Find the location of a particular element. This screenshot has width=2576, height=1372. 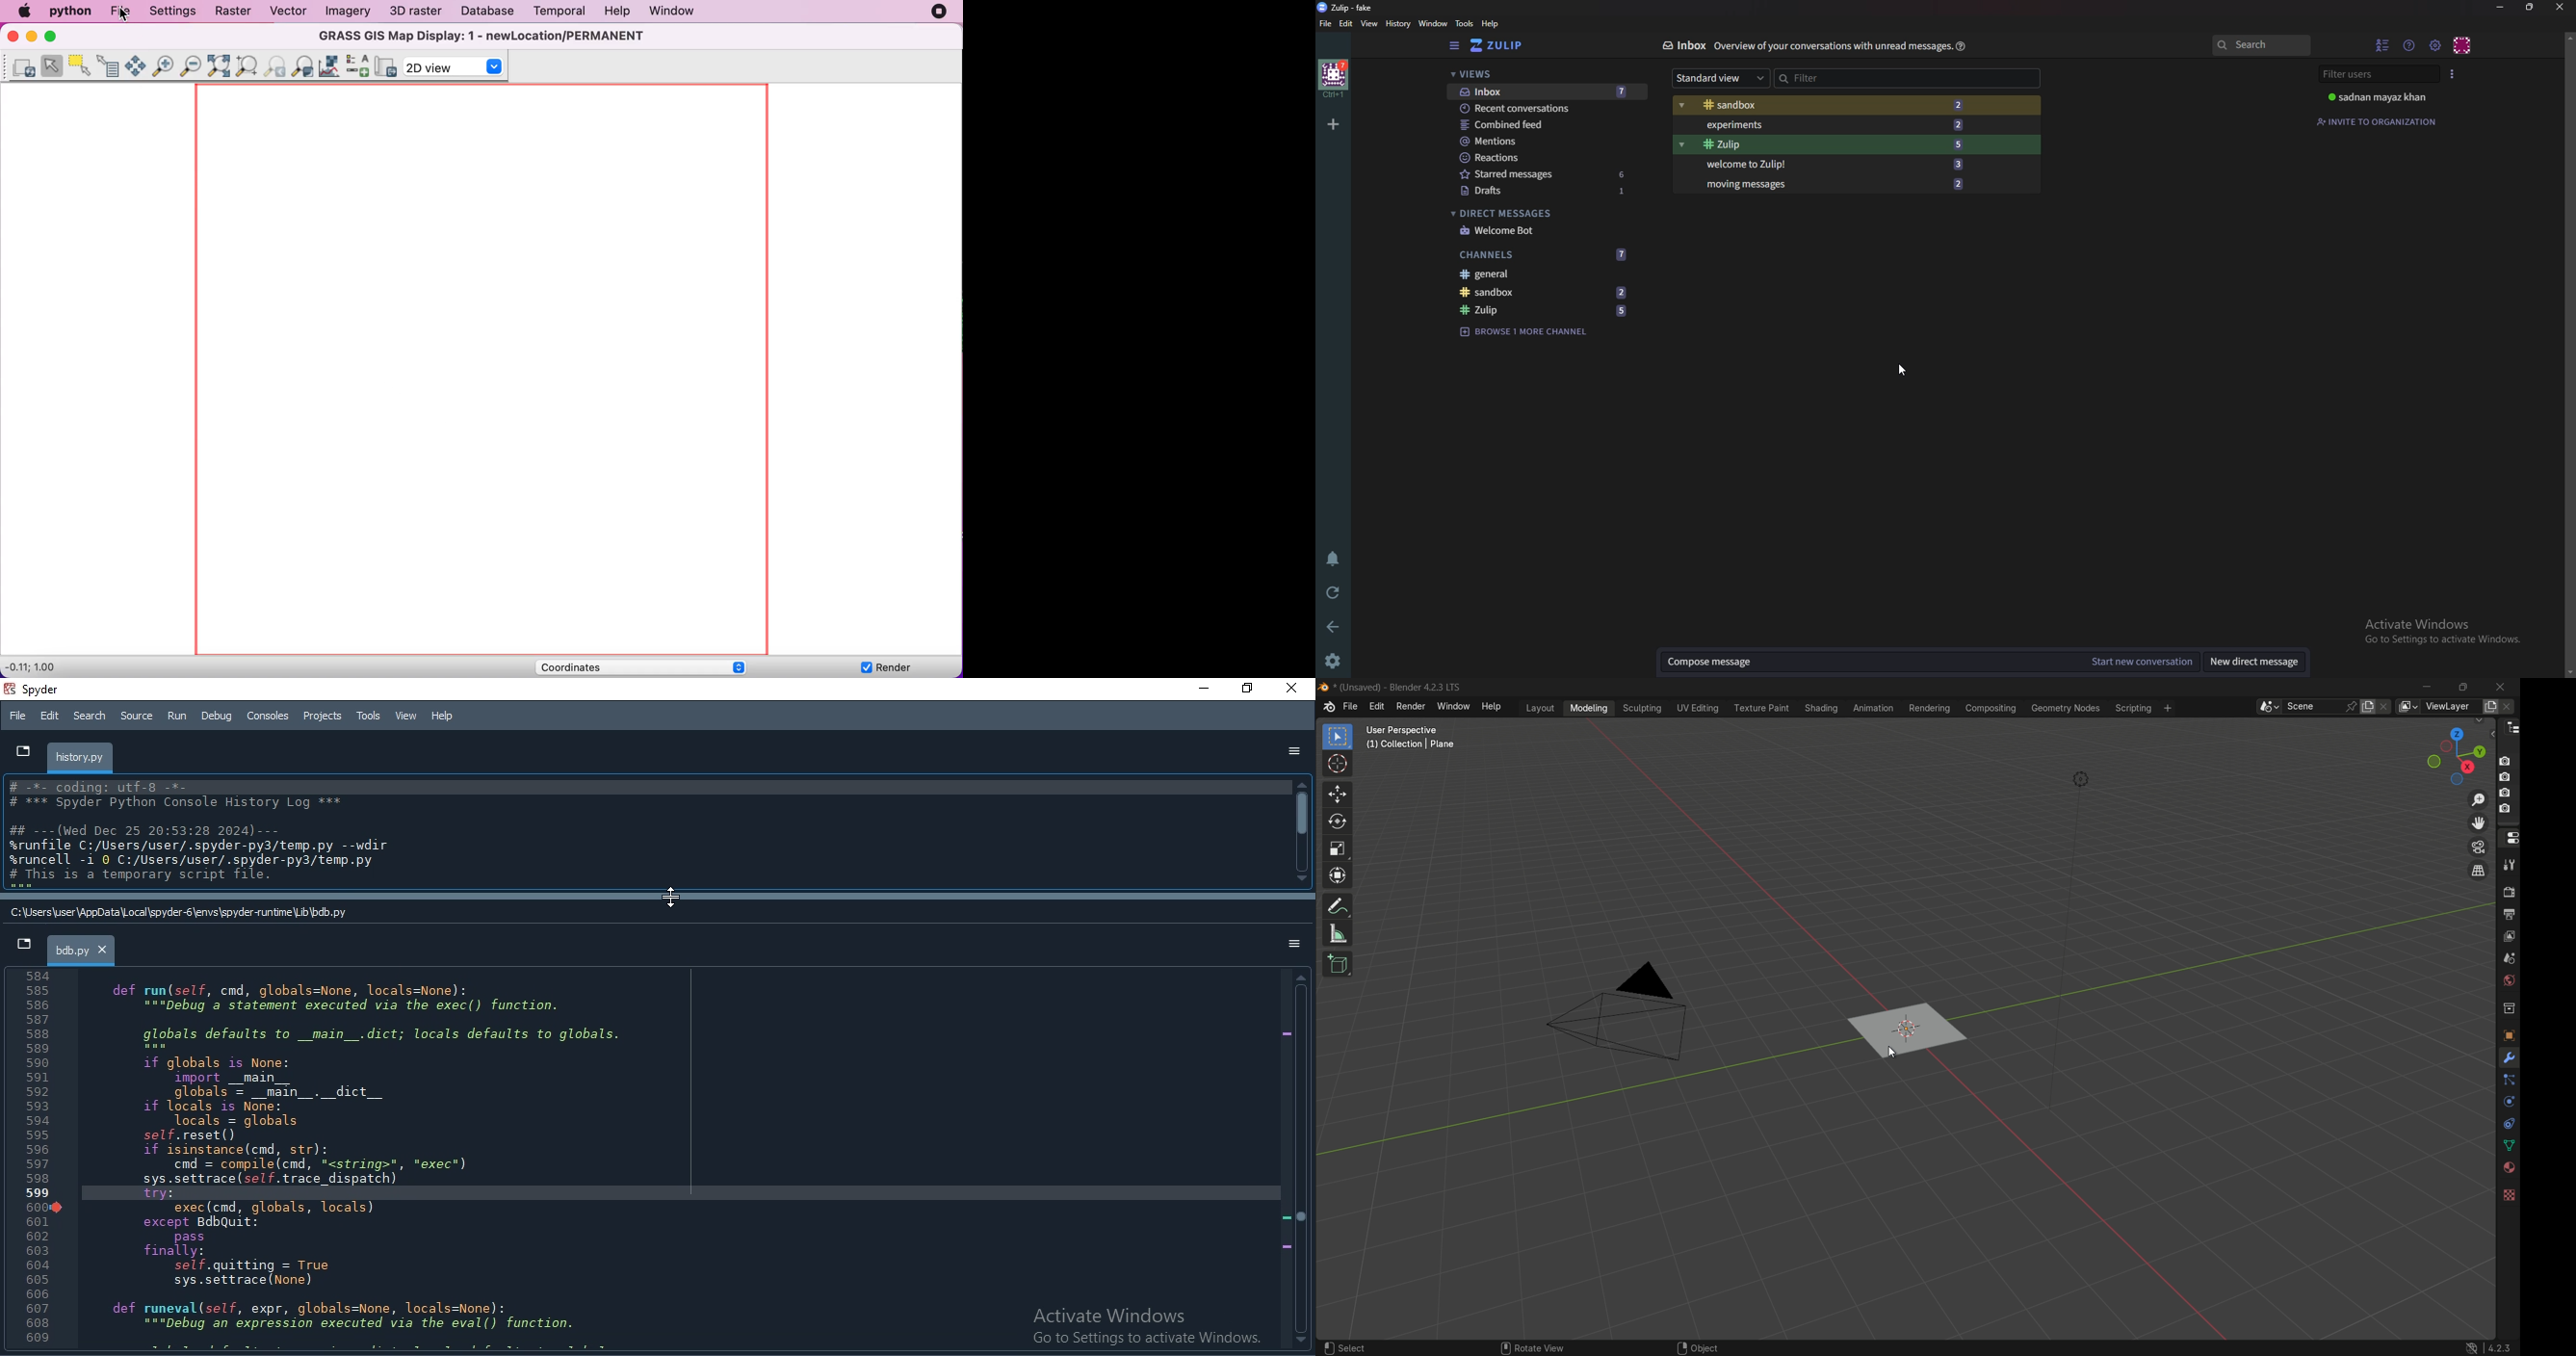

welcome bot is located at coordinates (1543, 230).